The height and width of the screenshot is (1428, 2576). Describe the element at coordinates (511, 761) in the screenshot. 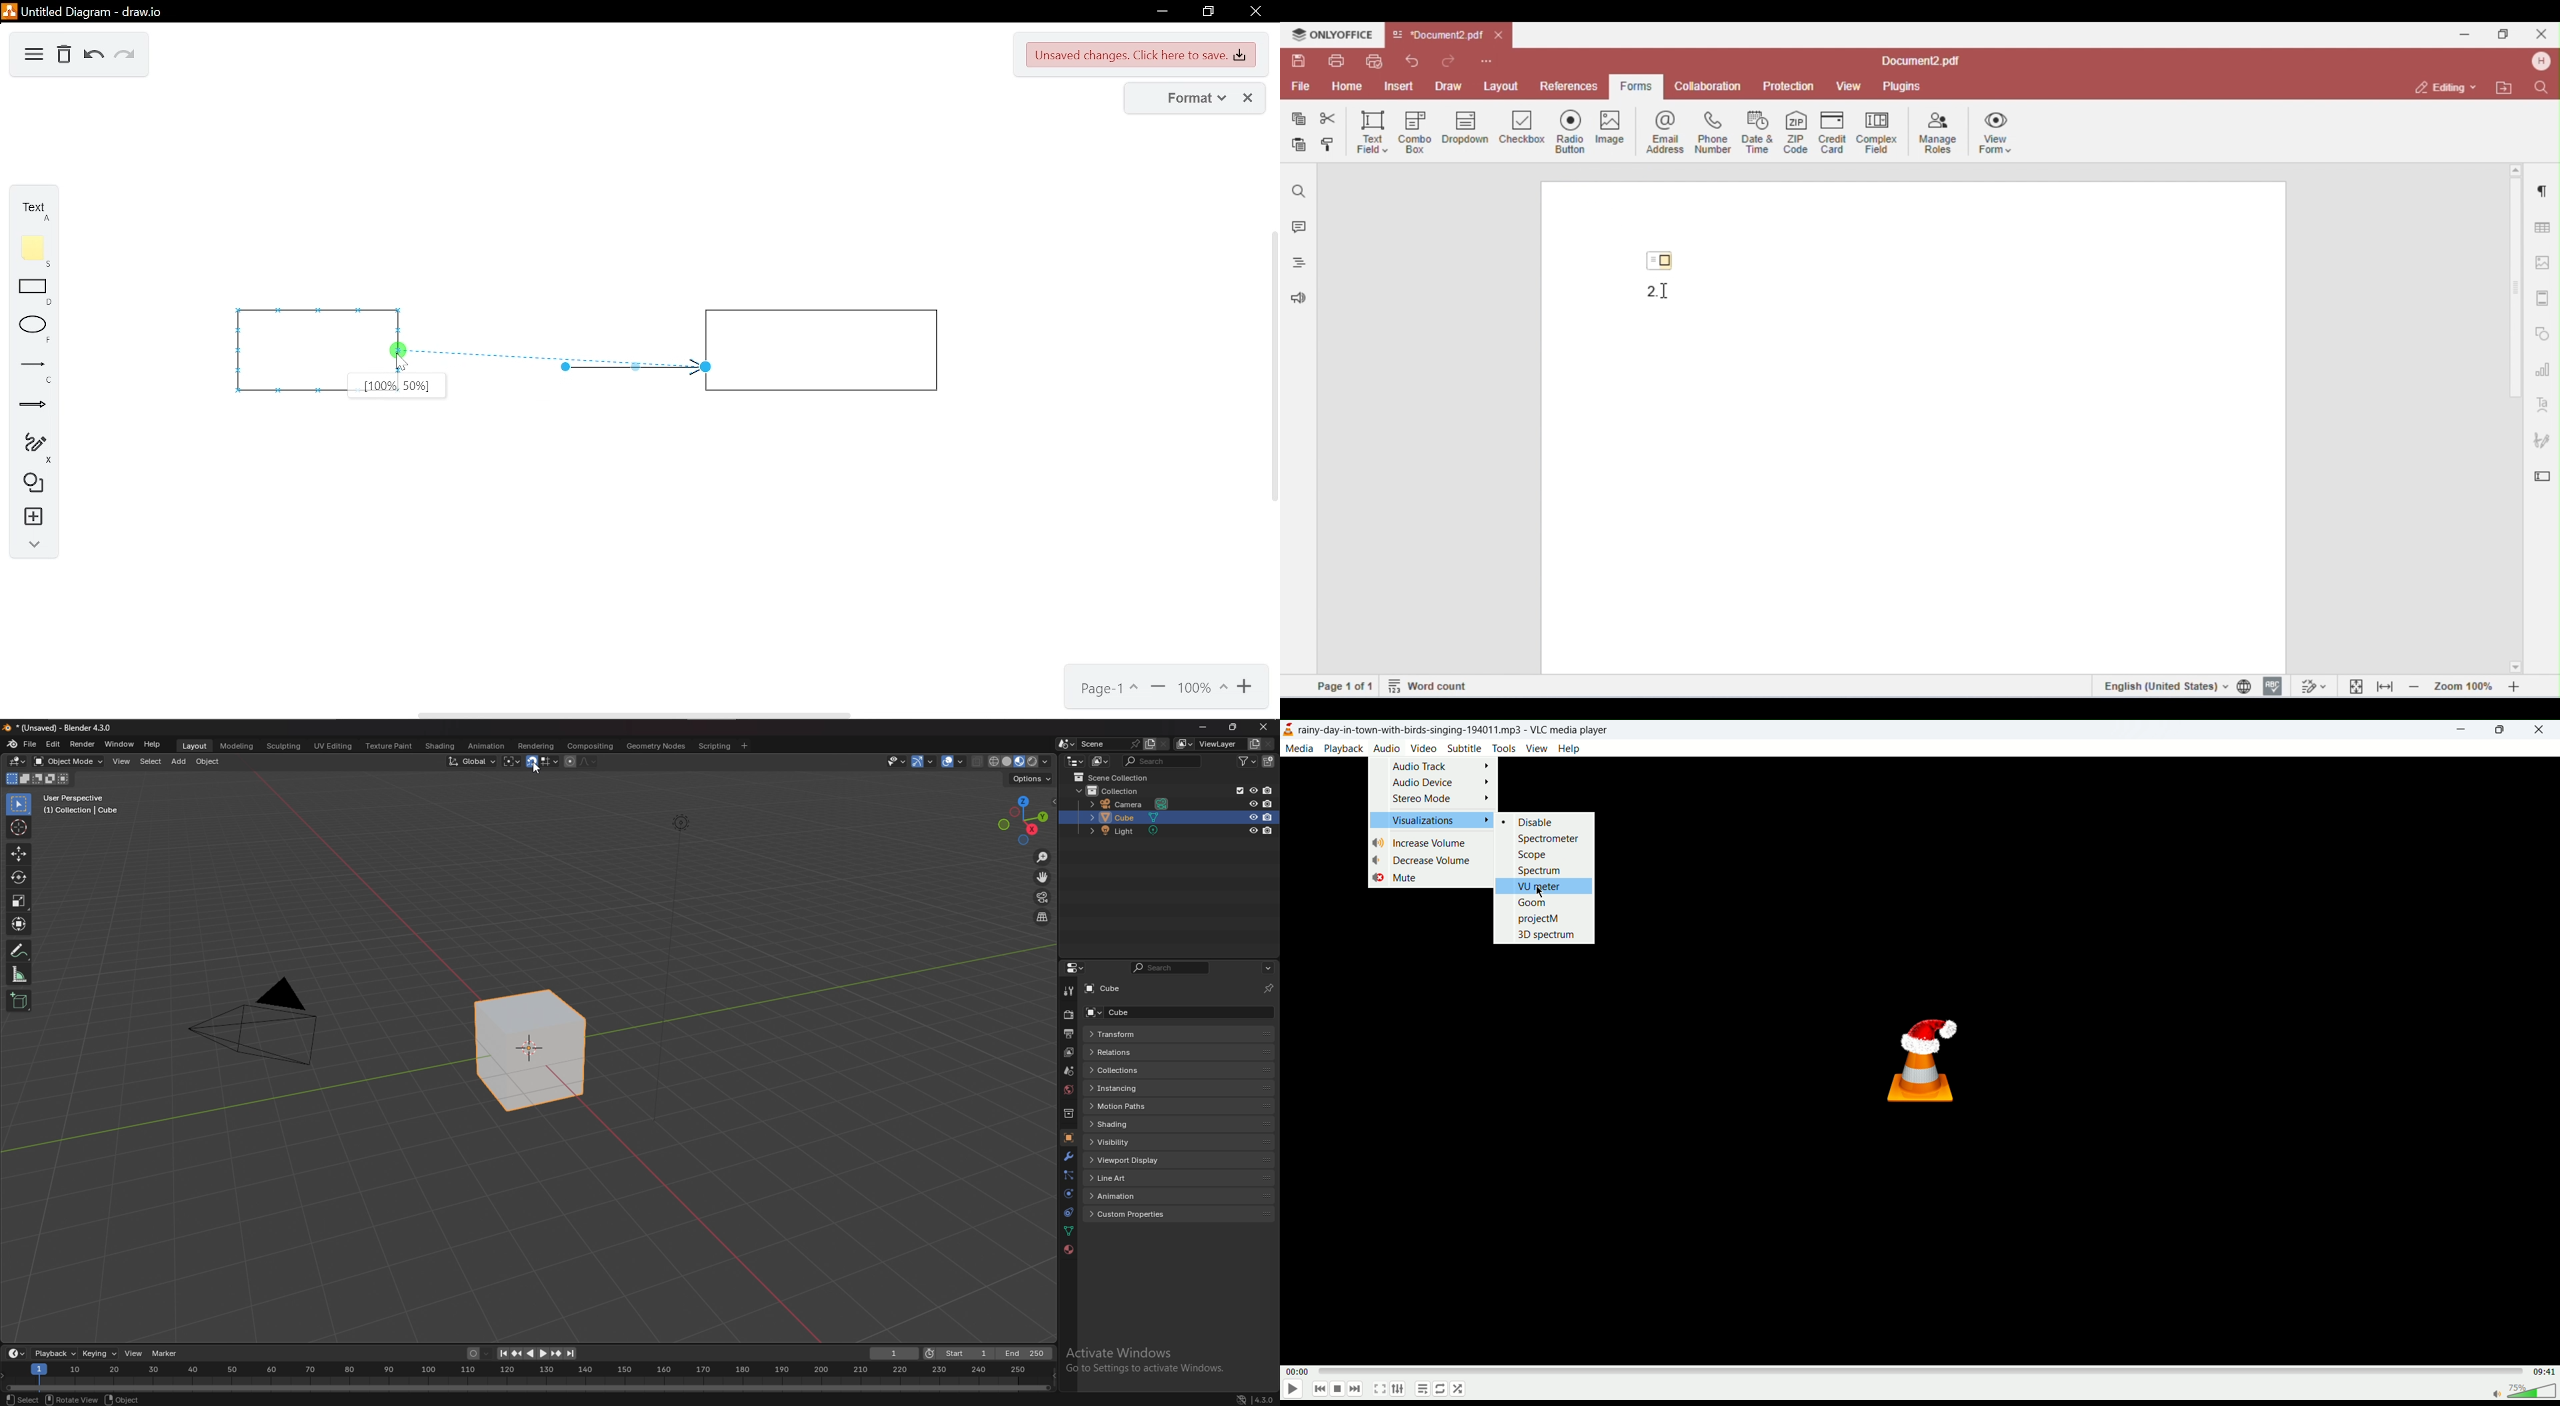

I see `transform pivot point` at that location.